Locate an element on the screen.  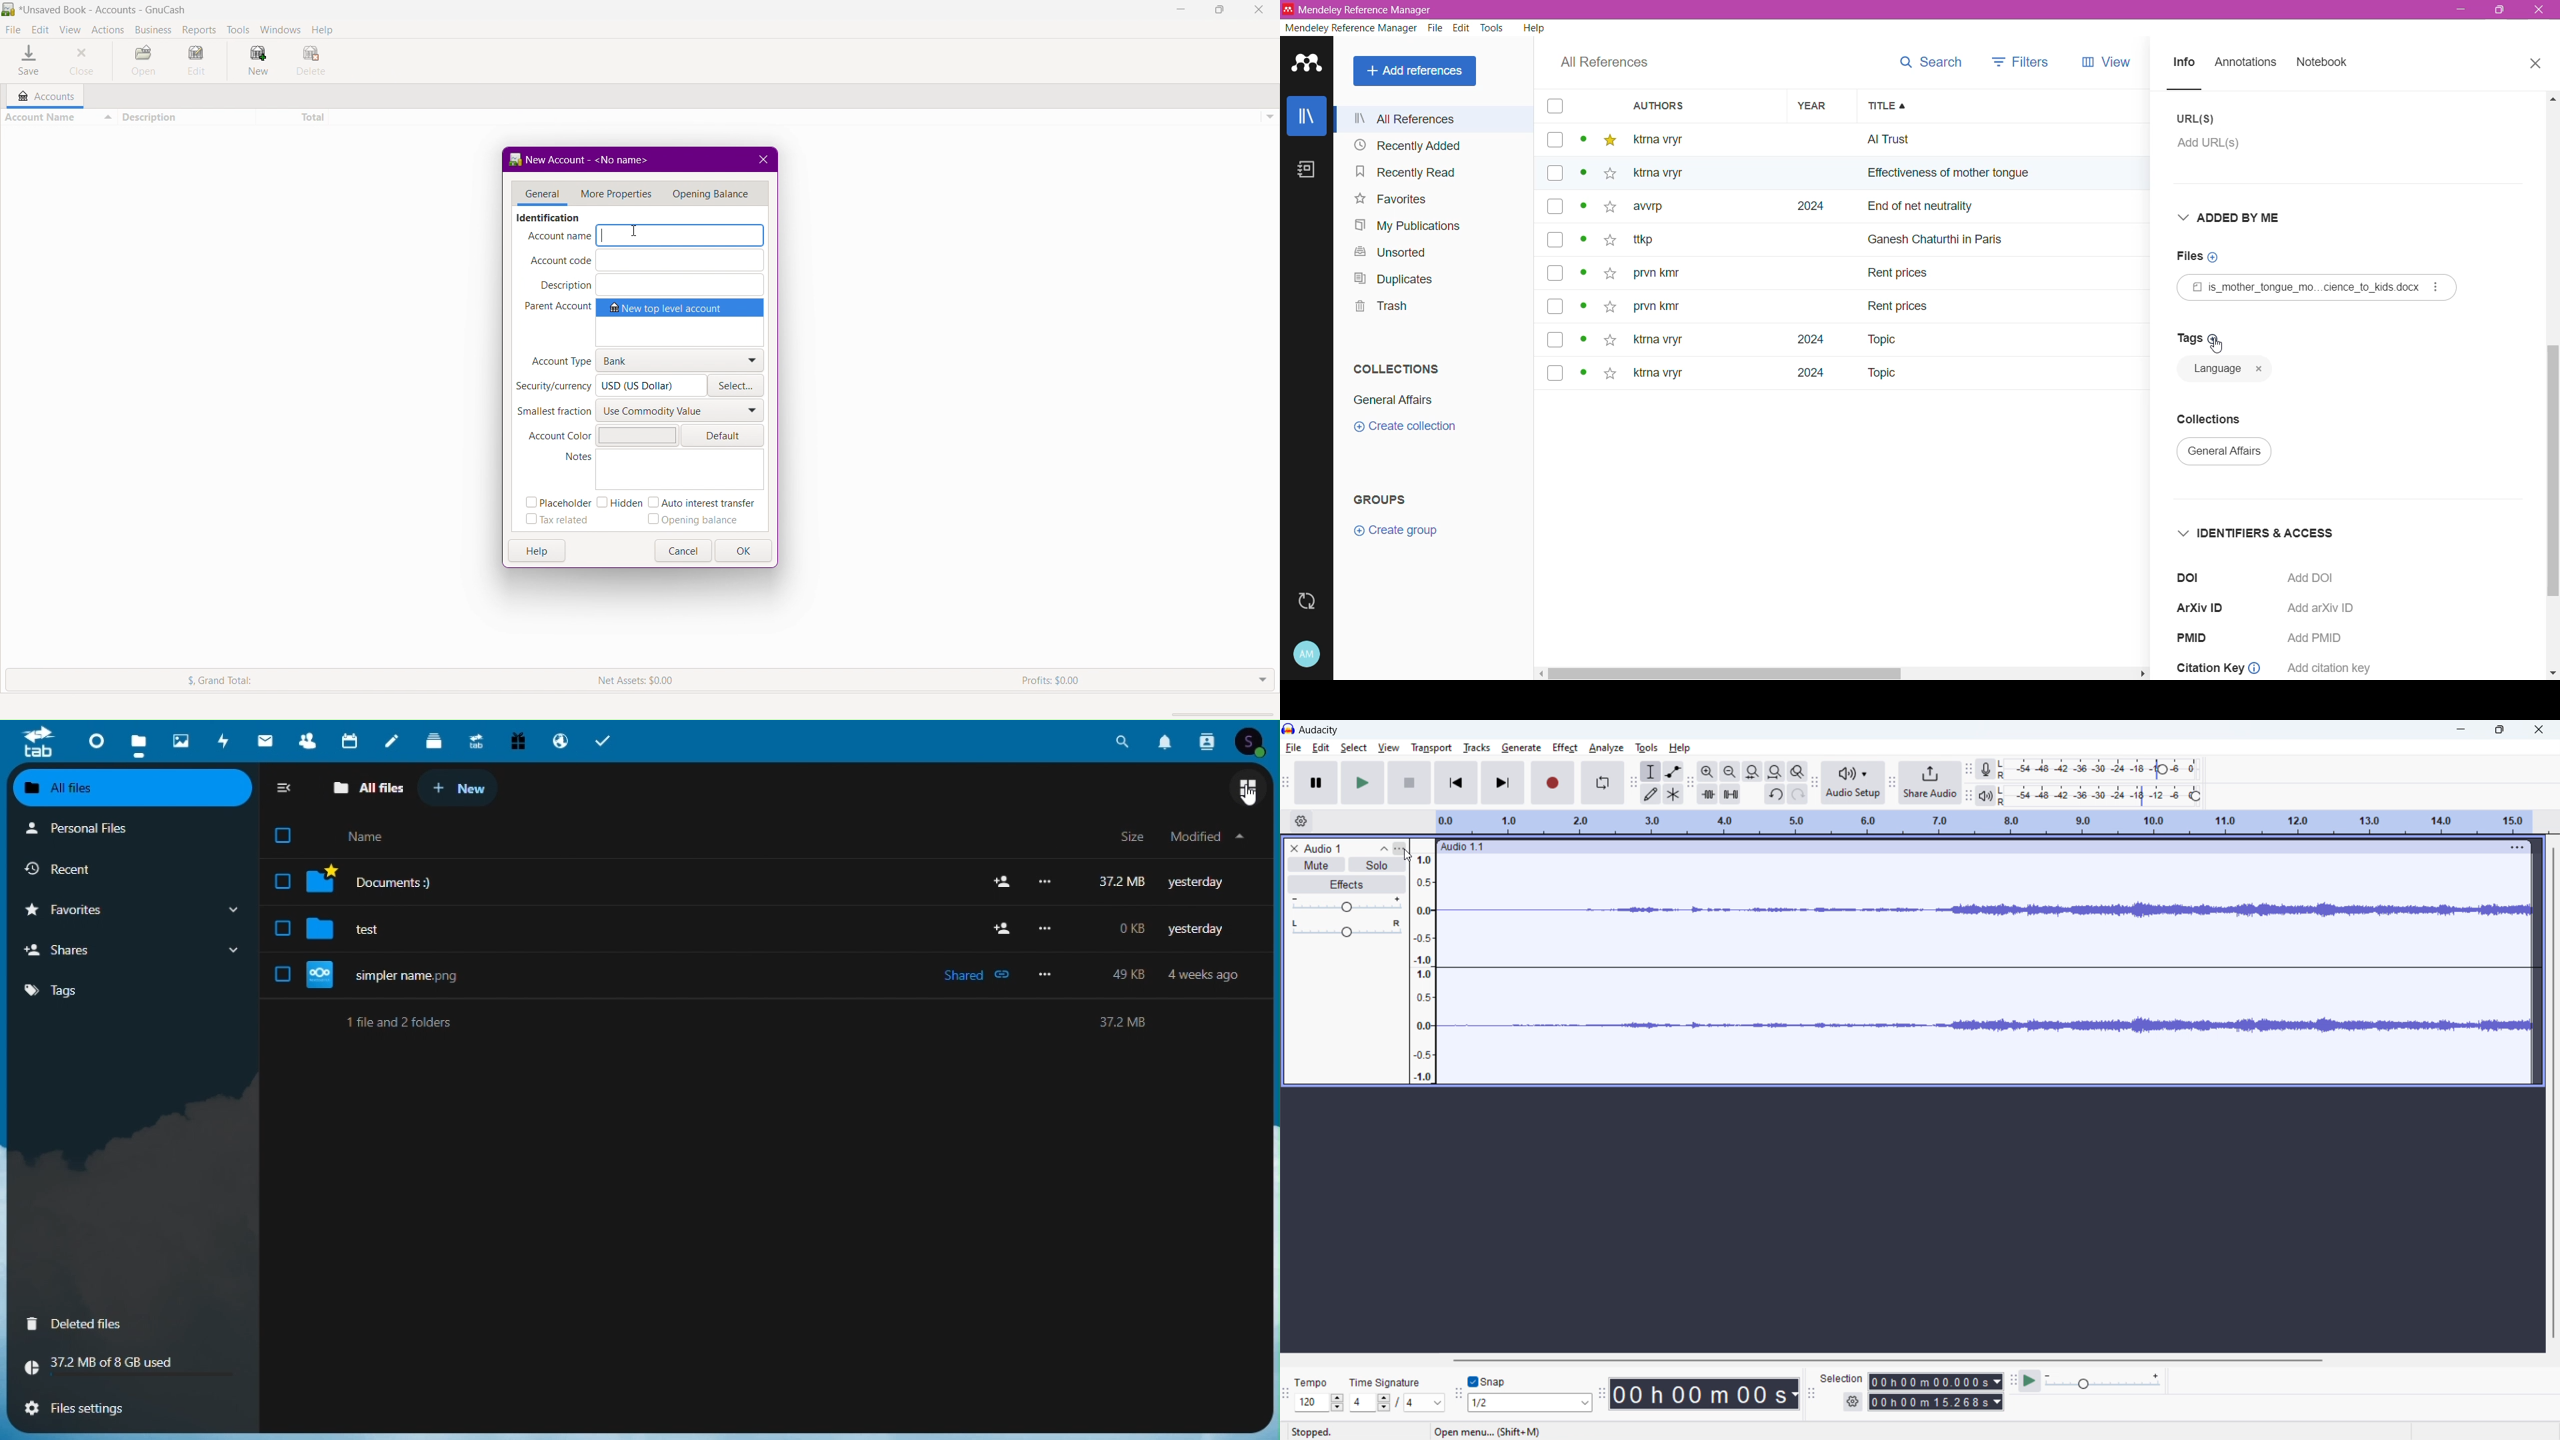
analyze is located at coordinates (1606, 749).